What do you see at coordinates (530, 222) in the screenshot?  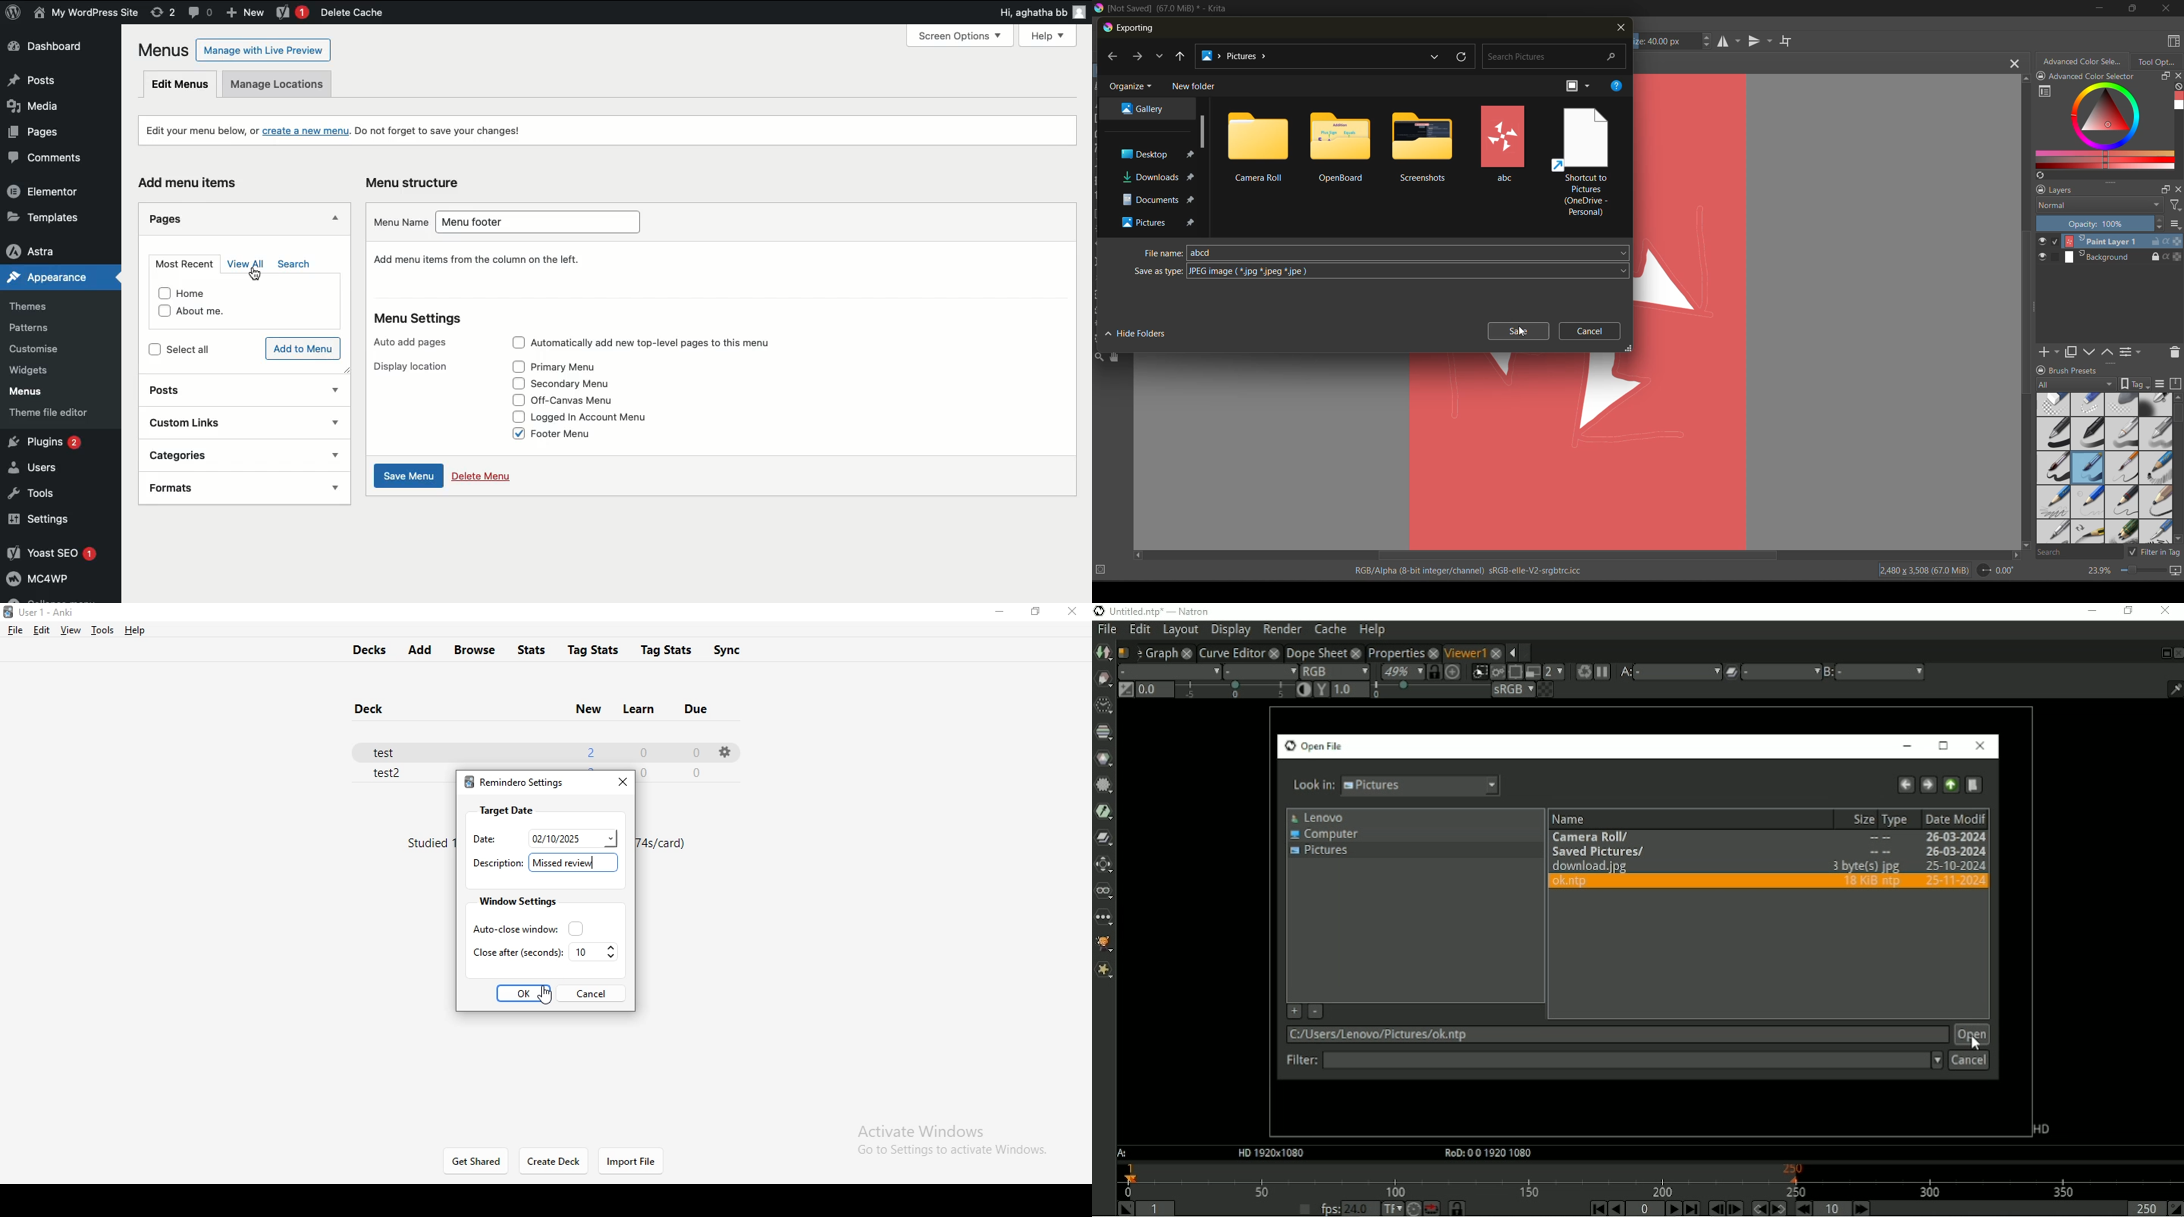 I see `Menu footer` at bounding box center [530, 222].